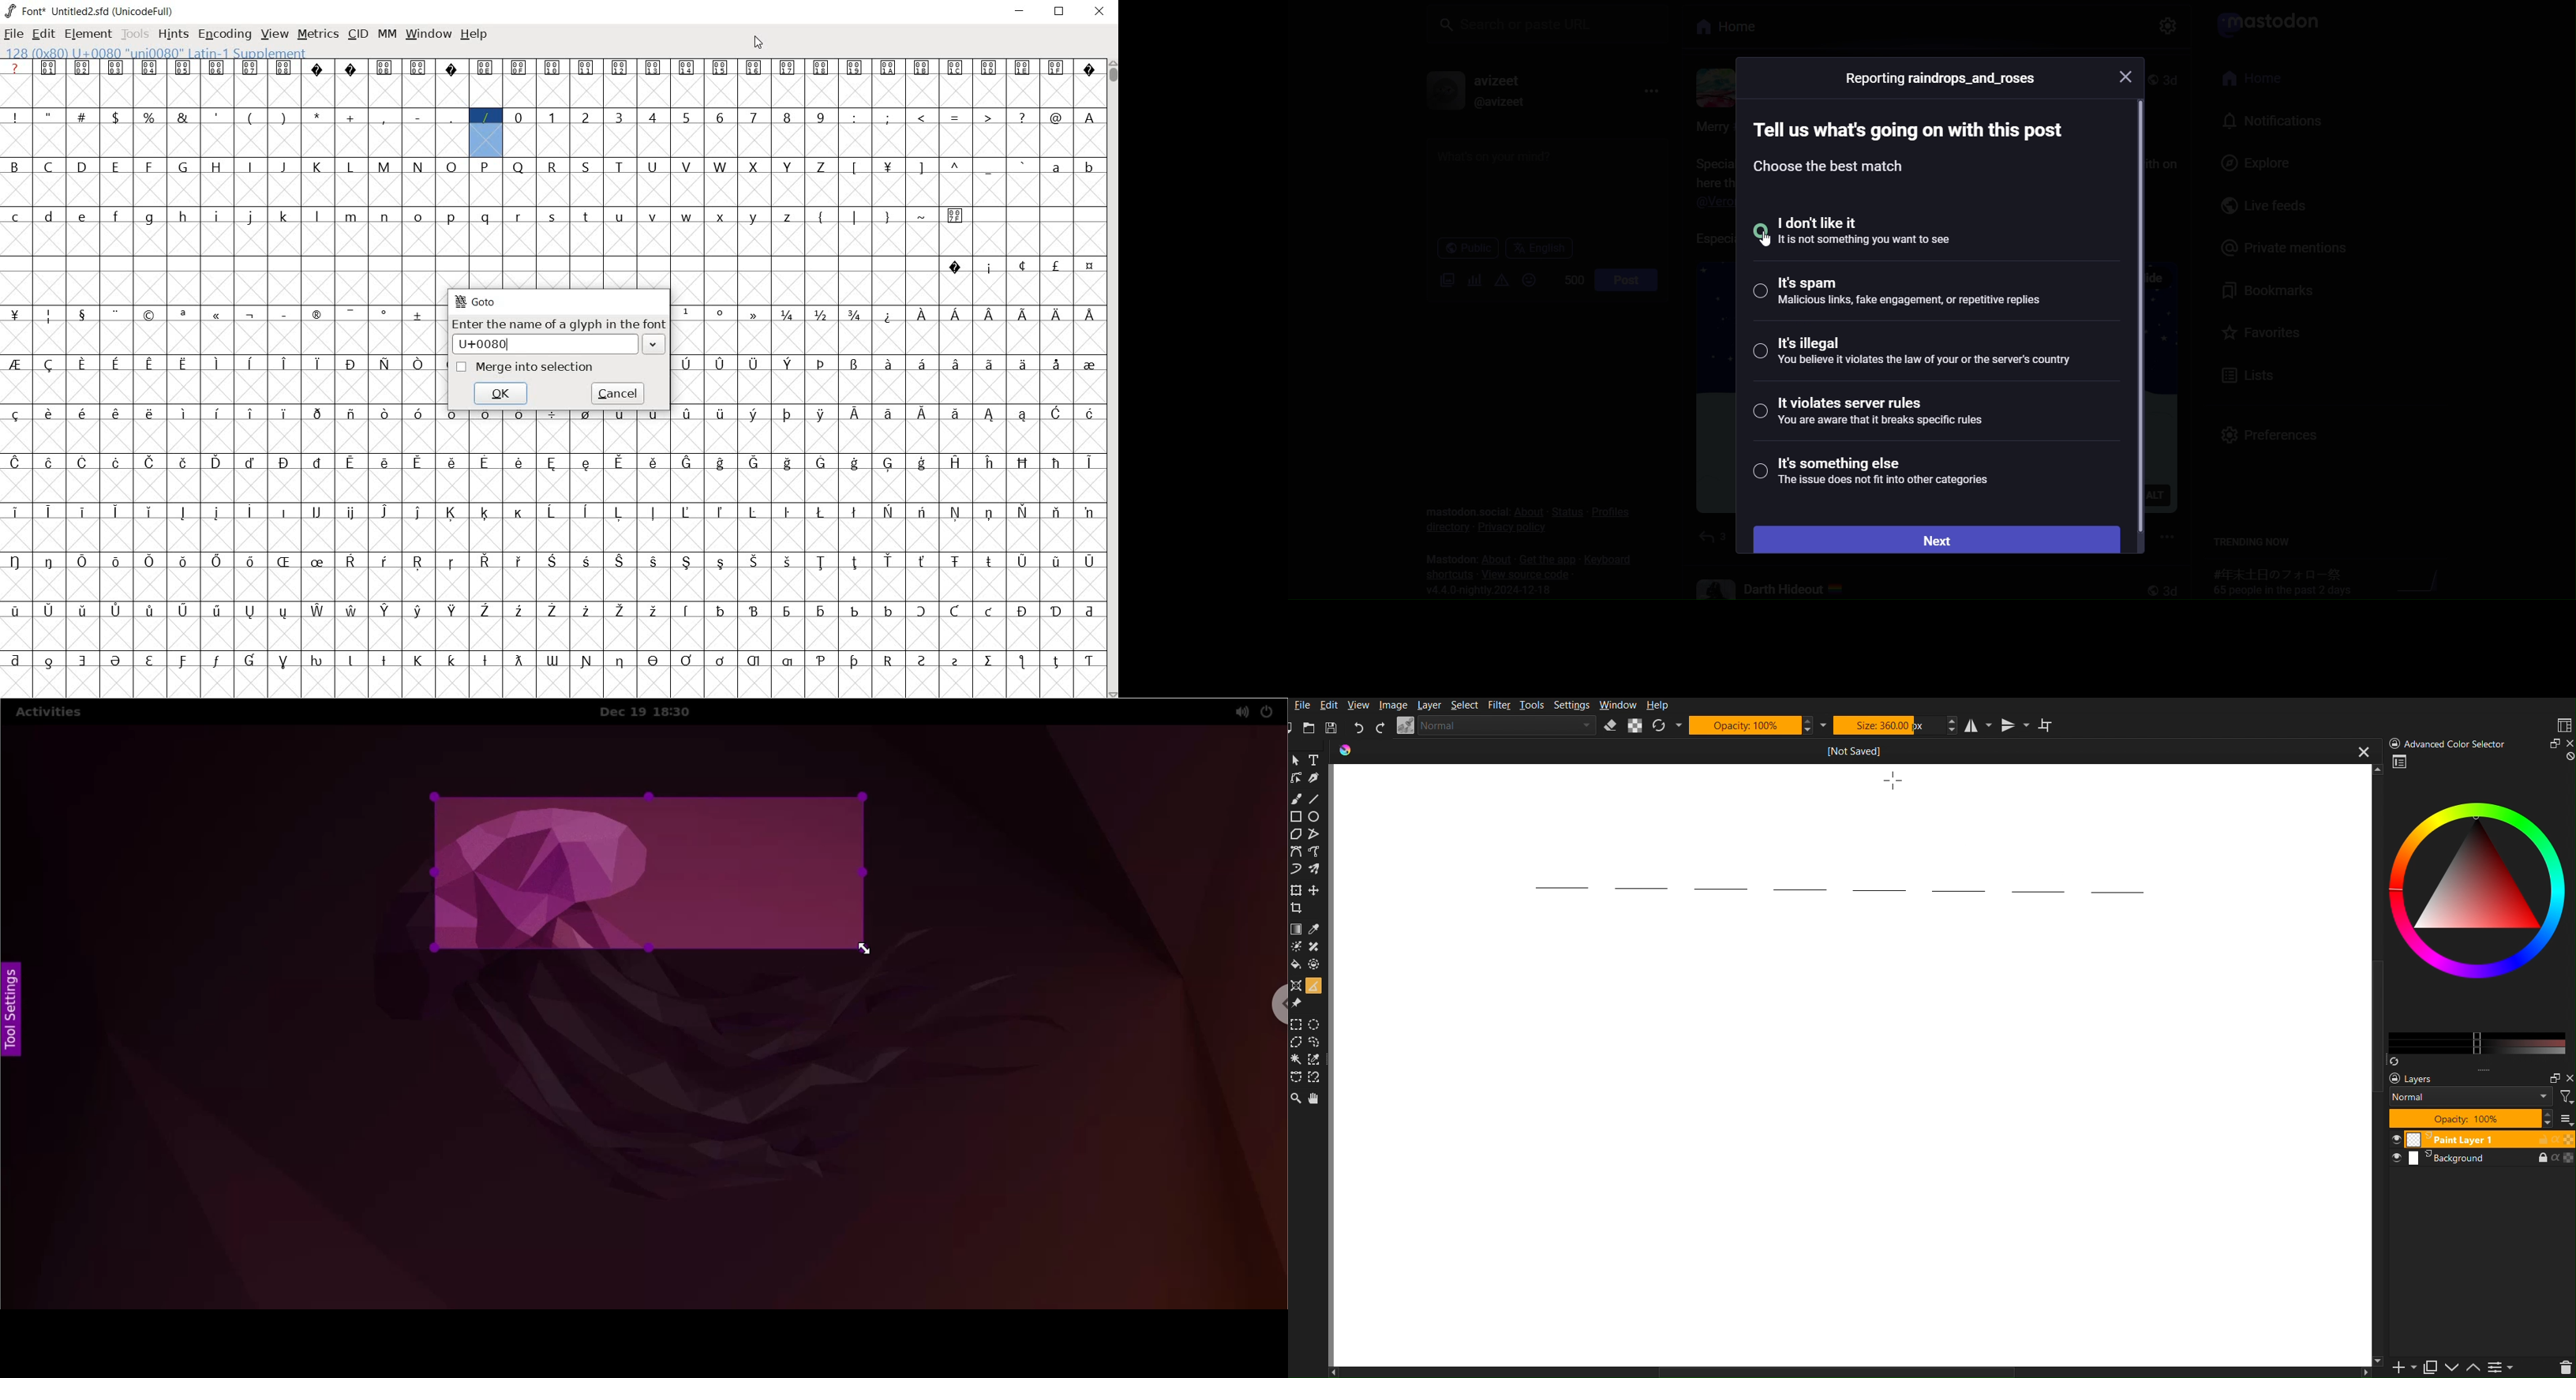  What do you see at coordinates (854, 512) in the screenshot?
I see `glyph` at bounding box center [854, 512].